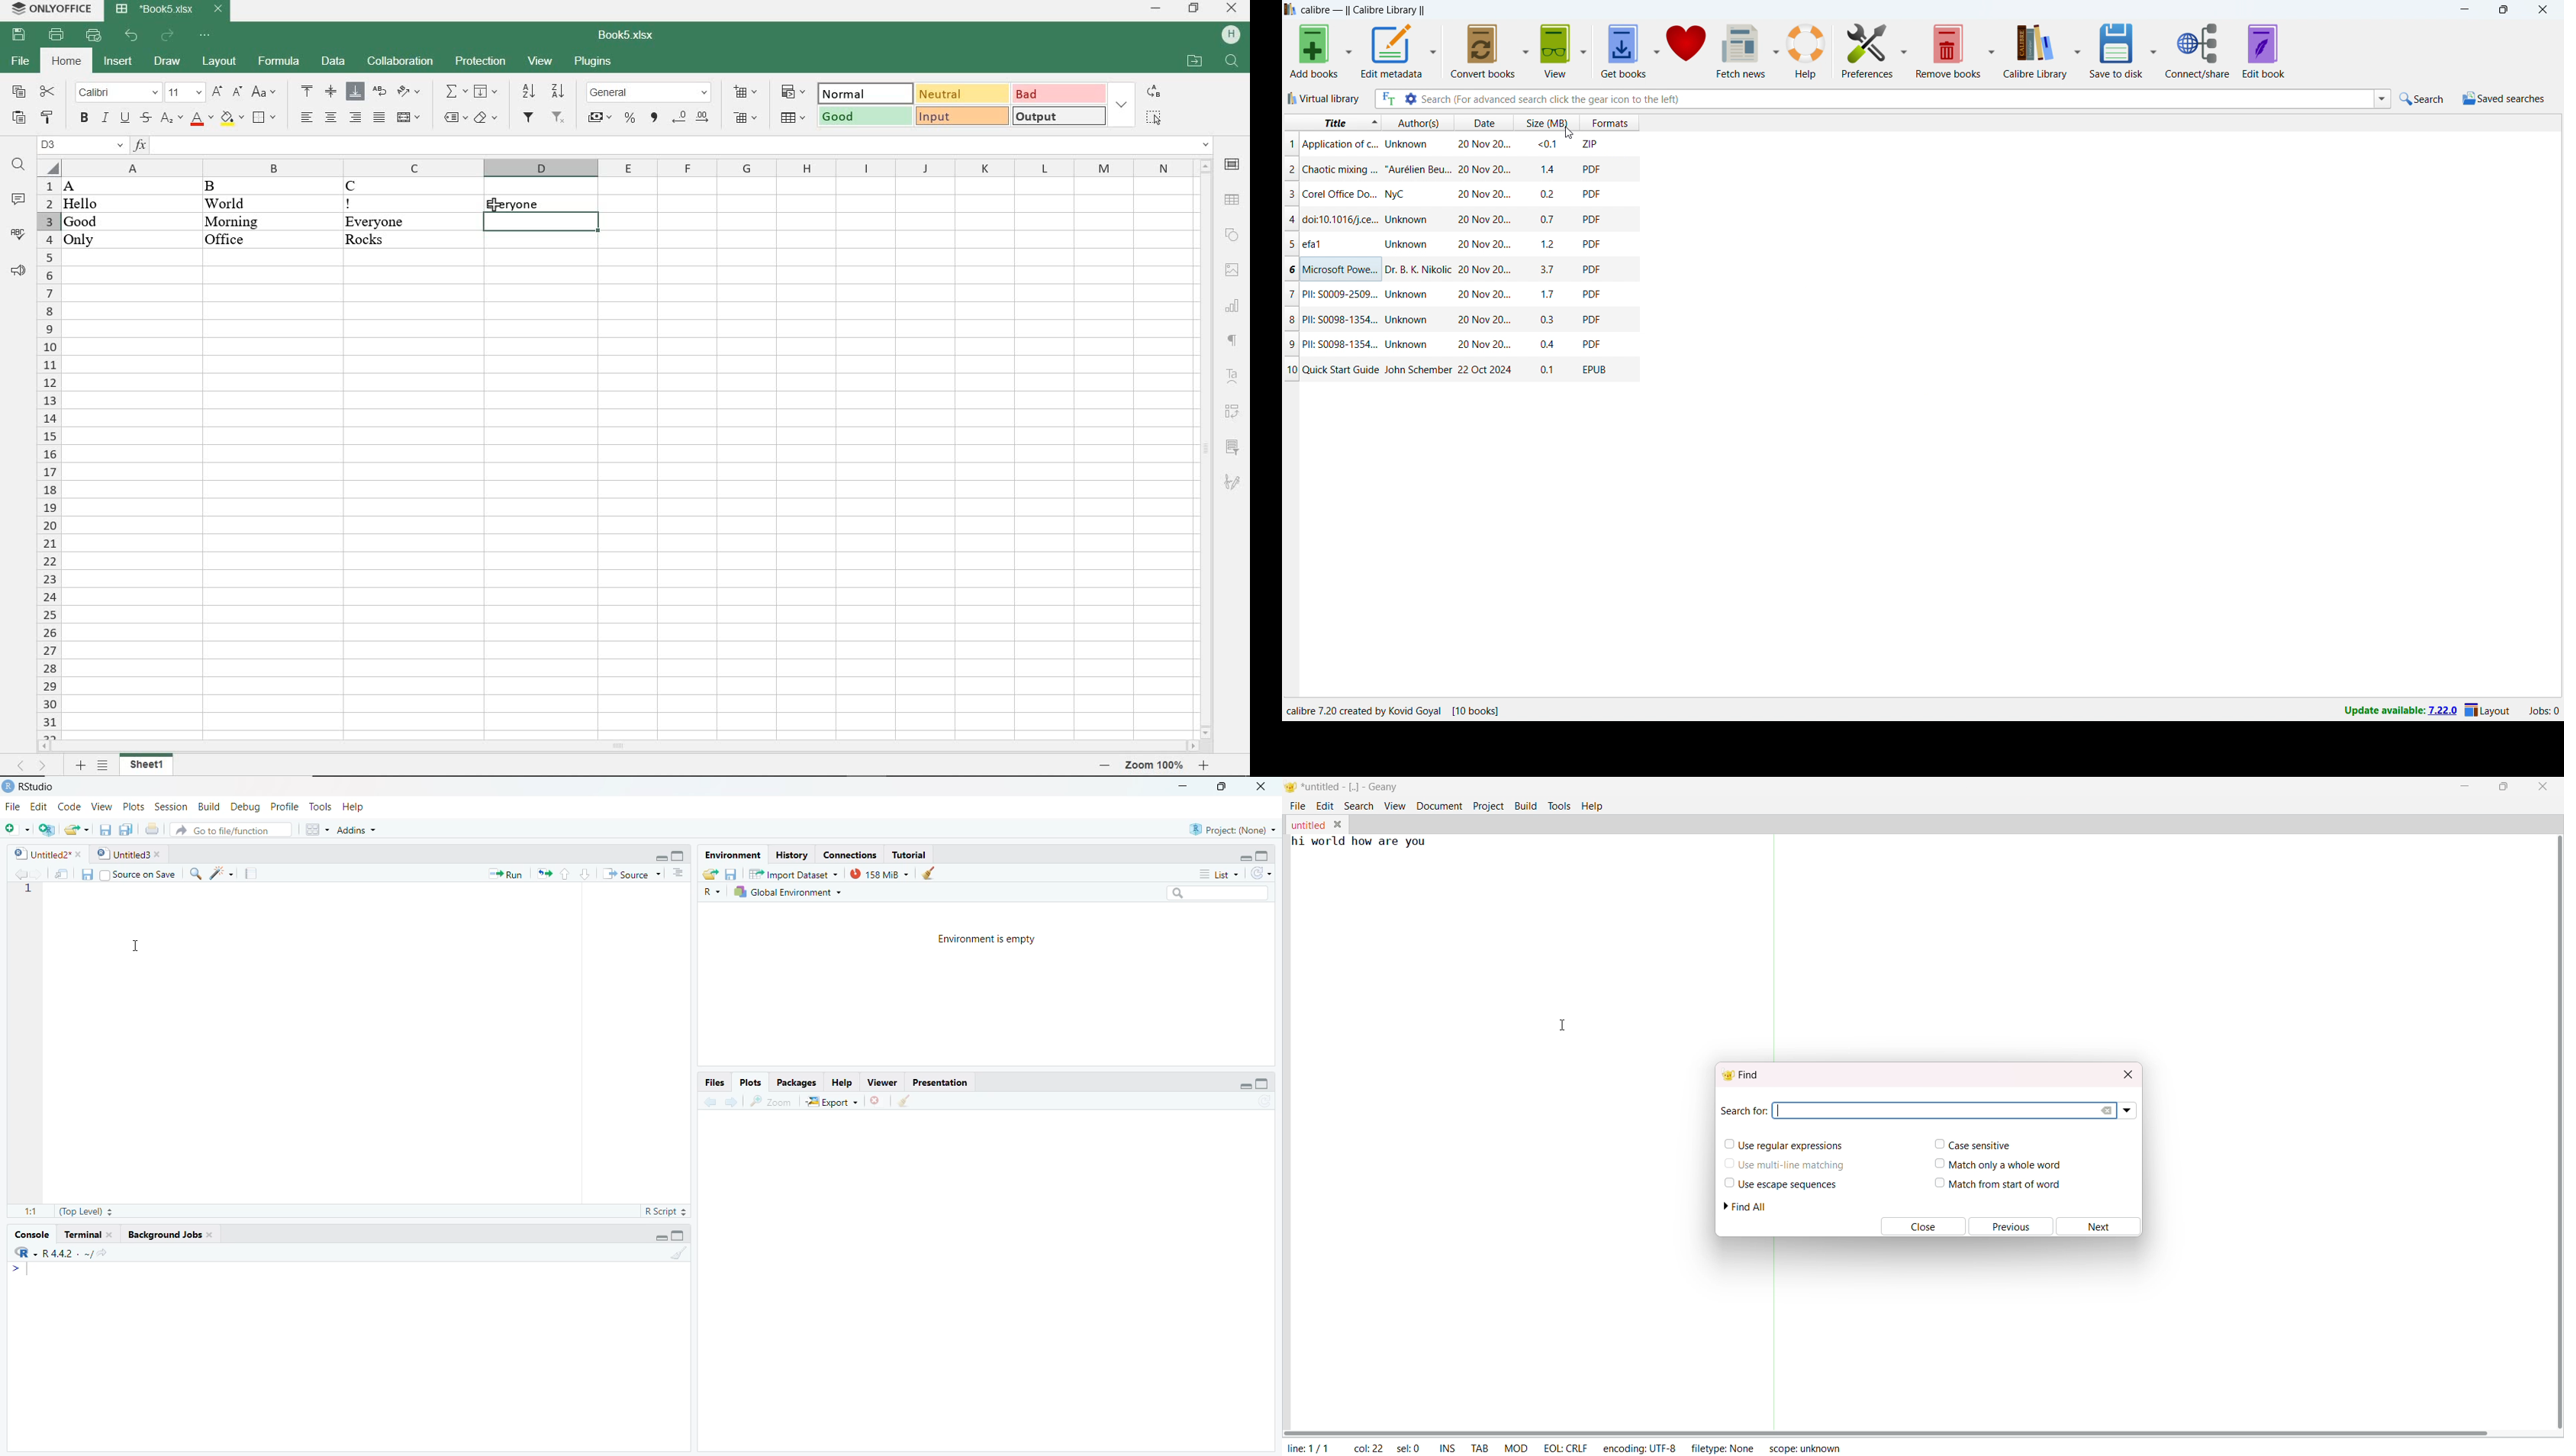 This screenshot has height=1456, width=2576. Describe the element at coordinates (254, 874) in the screenshot. I see `Complie report` at that location.